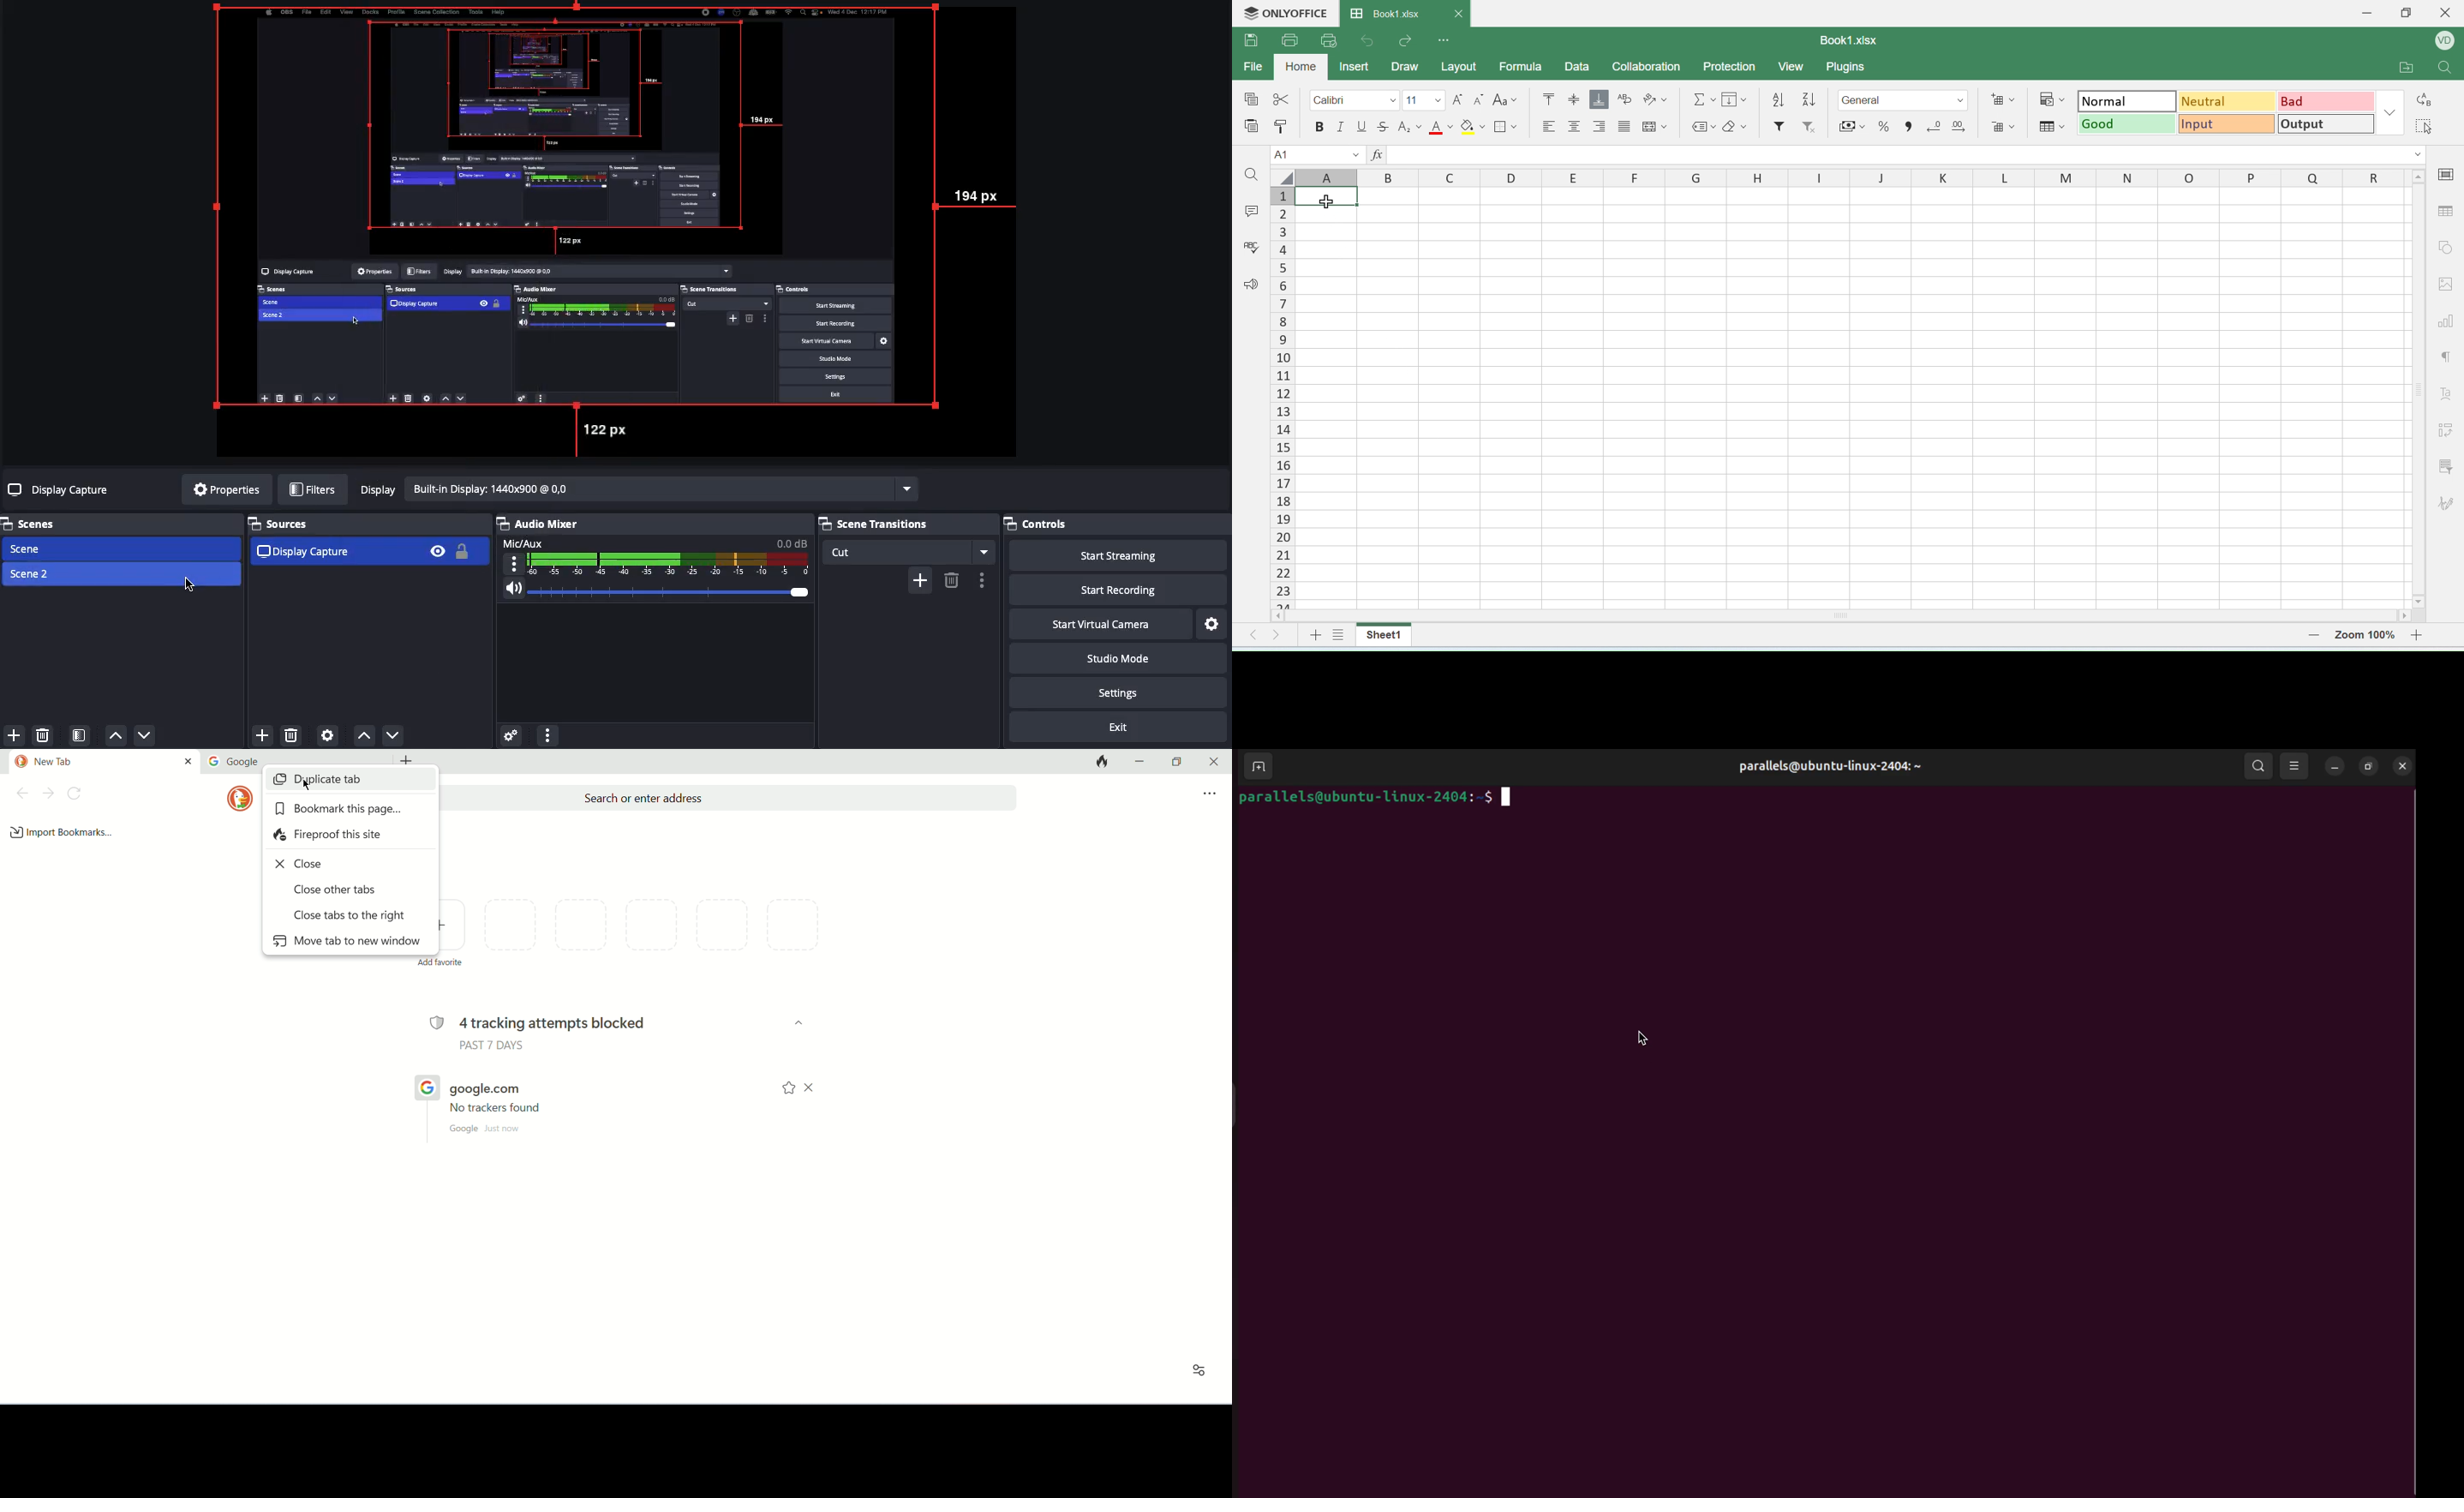 The image size is (2464, 1512). I want to click on close other tabs, so click(338, 890).